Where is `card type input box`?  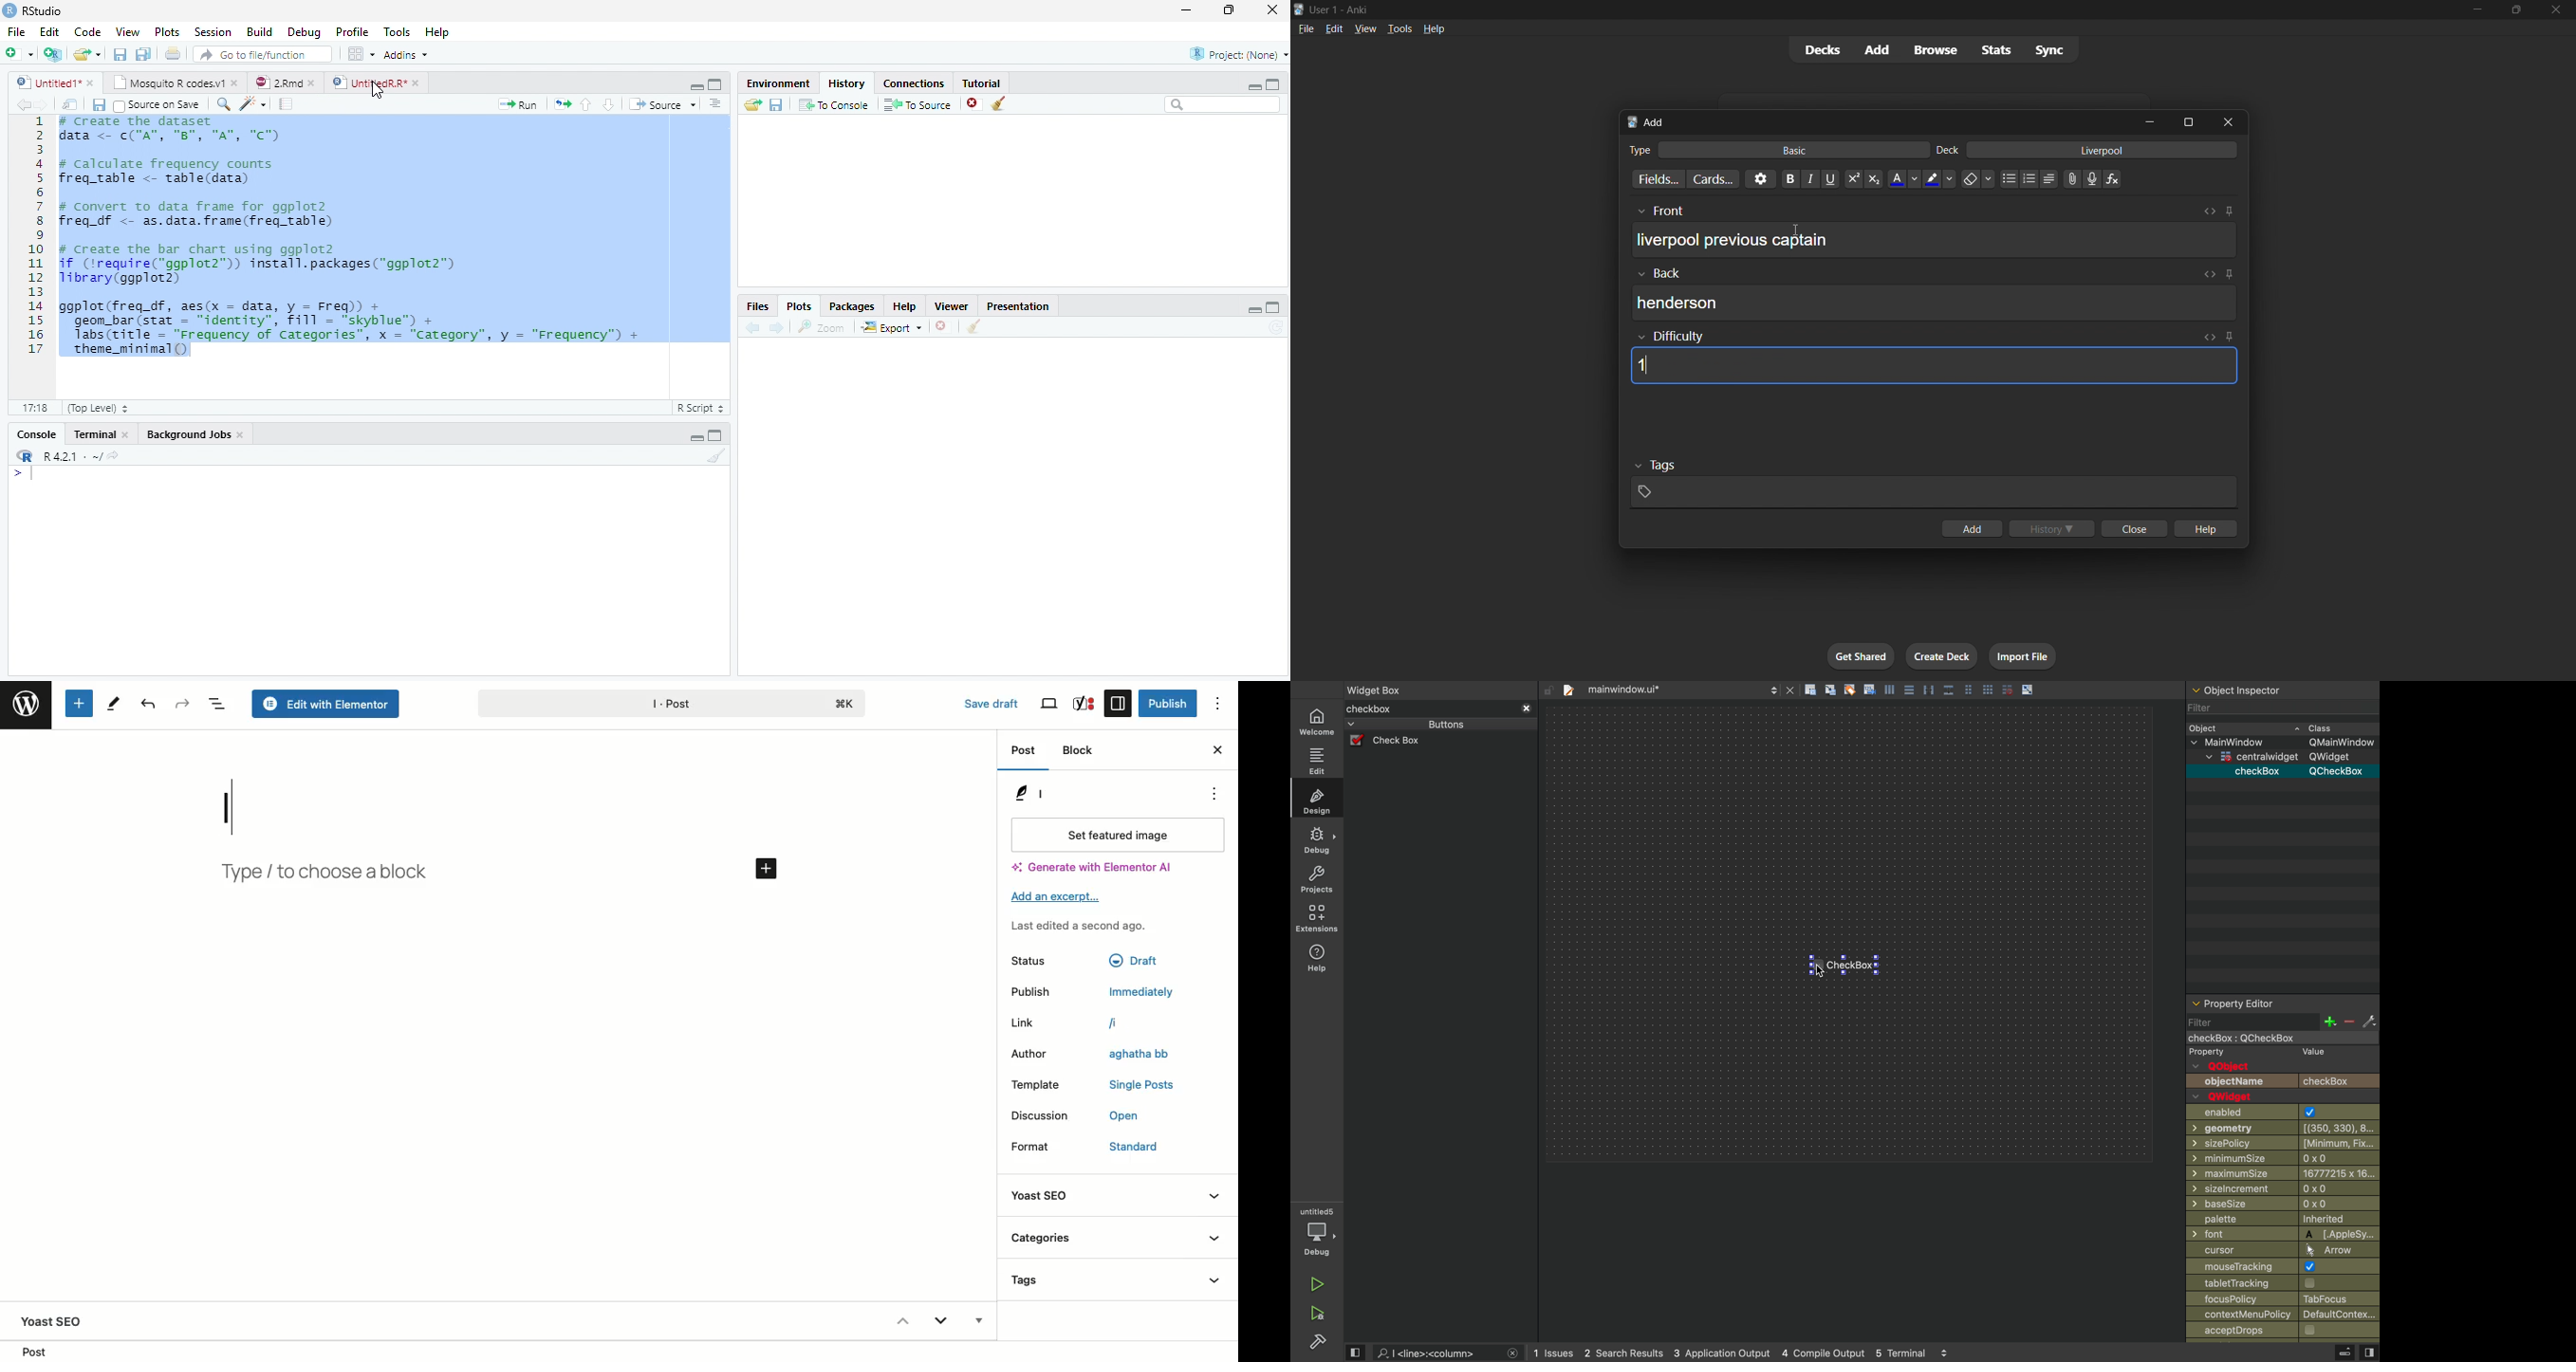 card type input box is located at coordinates (1771, 147).